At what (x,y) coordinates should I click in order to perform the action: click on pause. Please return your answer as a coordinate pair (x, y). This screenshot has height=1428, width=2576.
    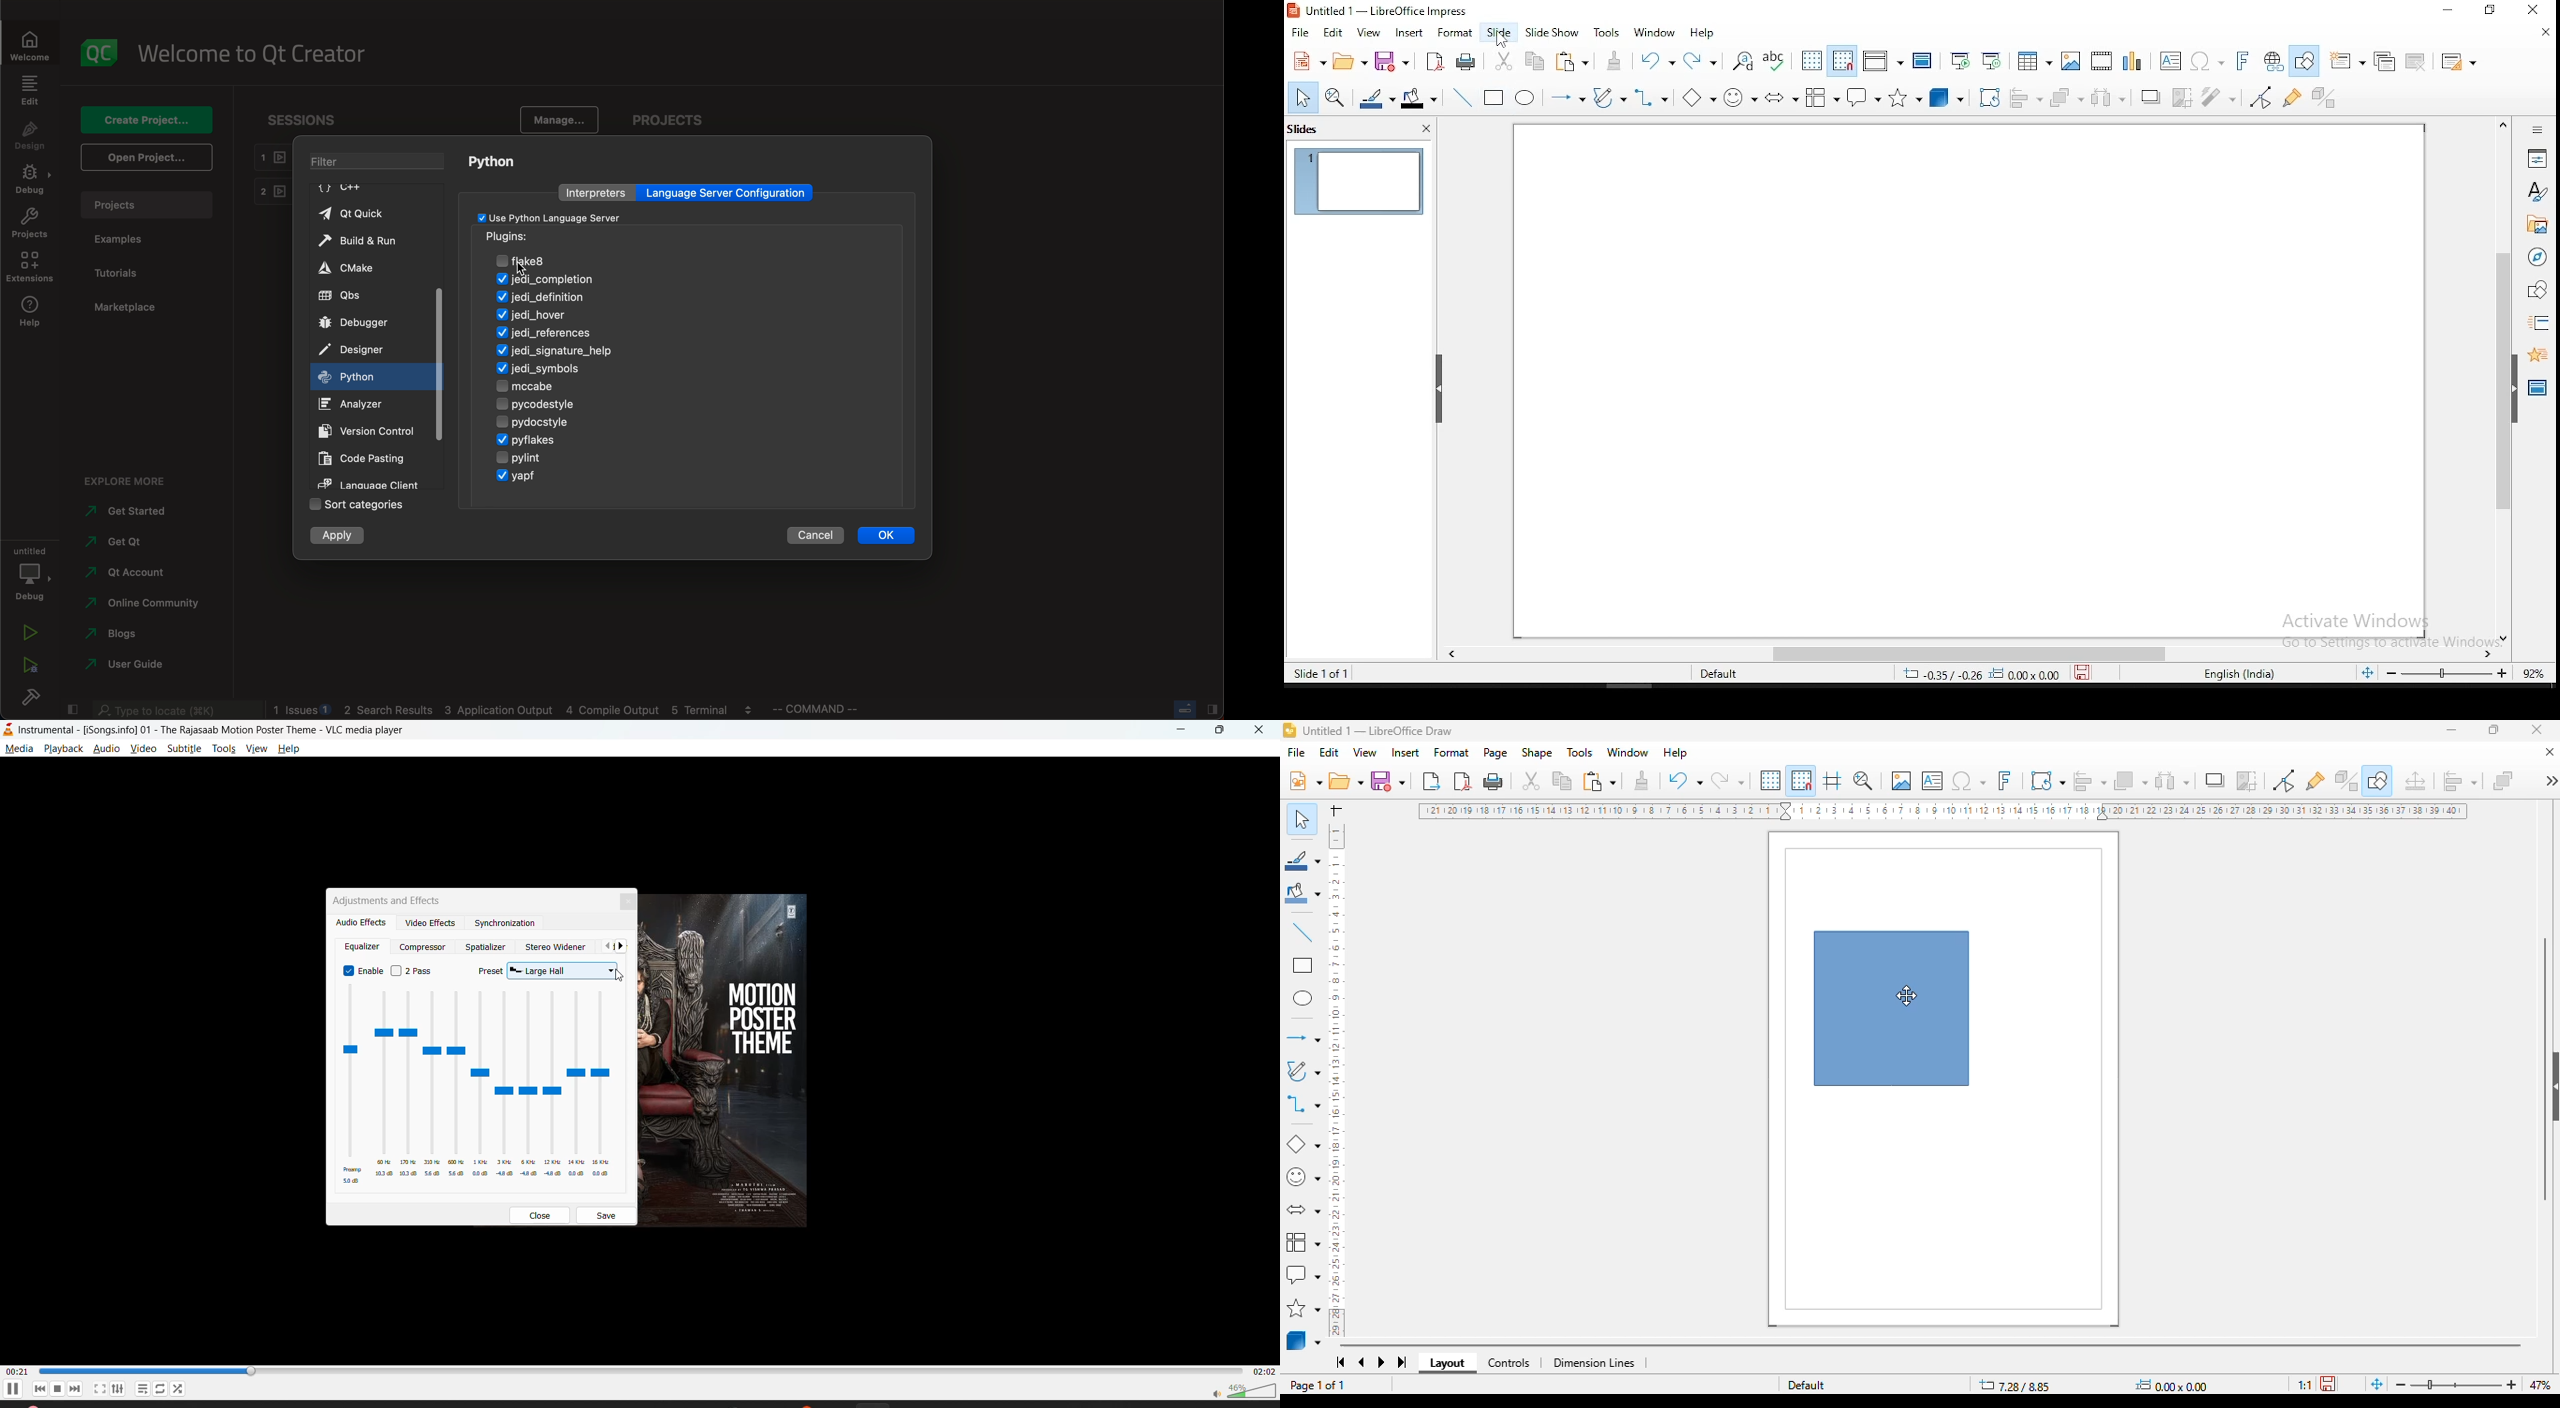
    Looking at the image, I should click on (15, 1391).